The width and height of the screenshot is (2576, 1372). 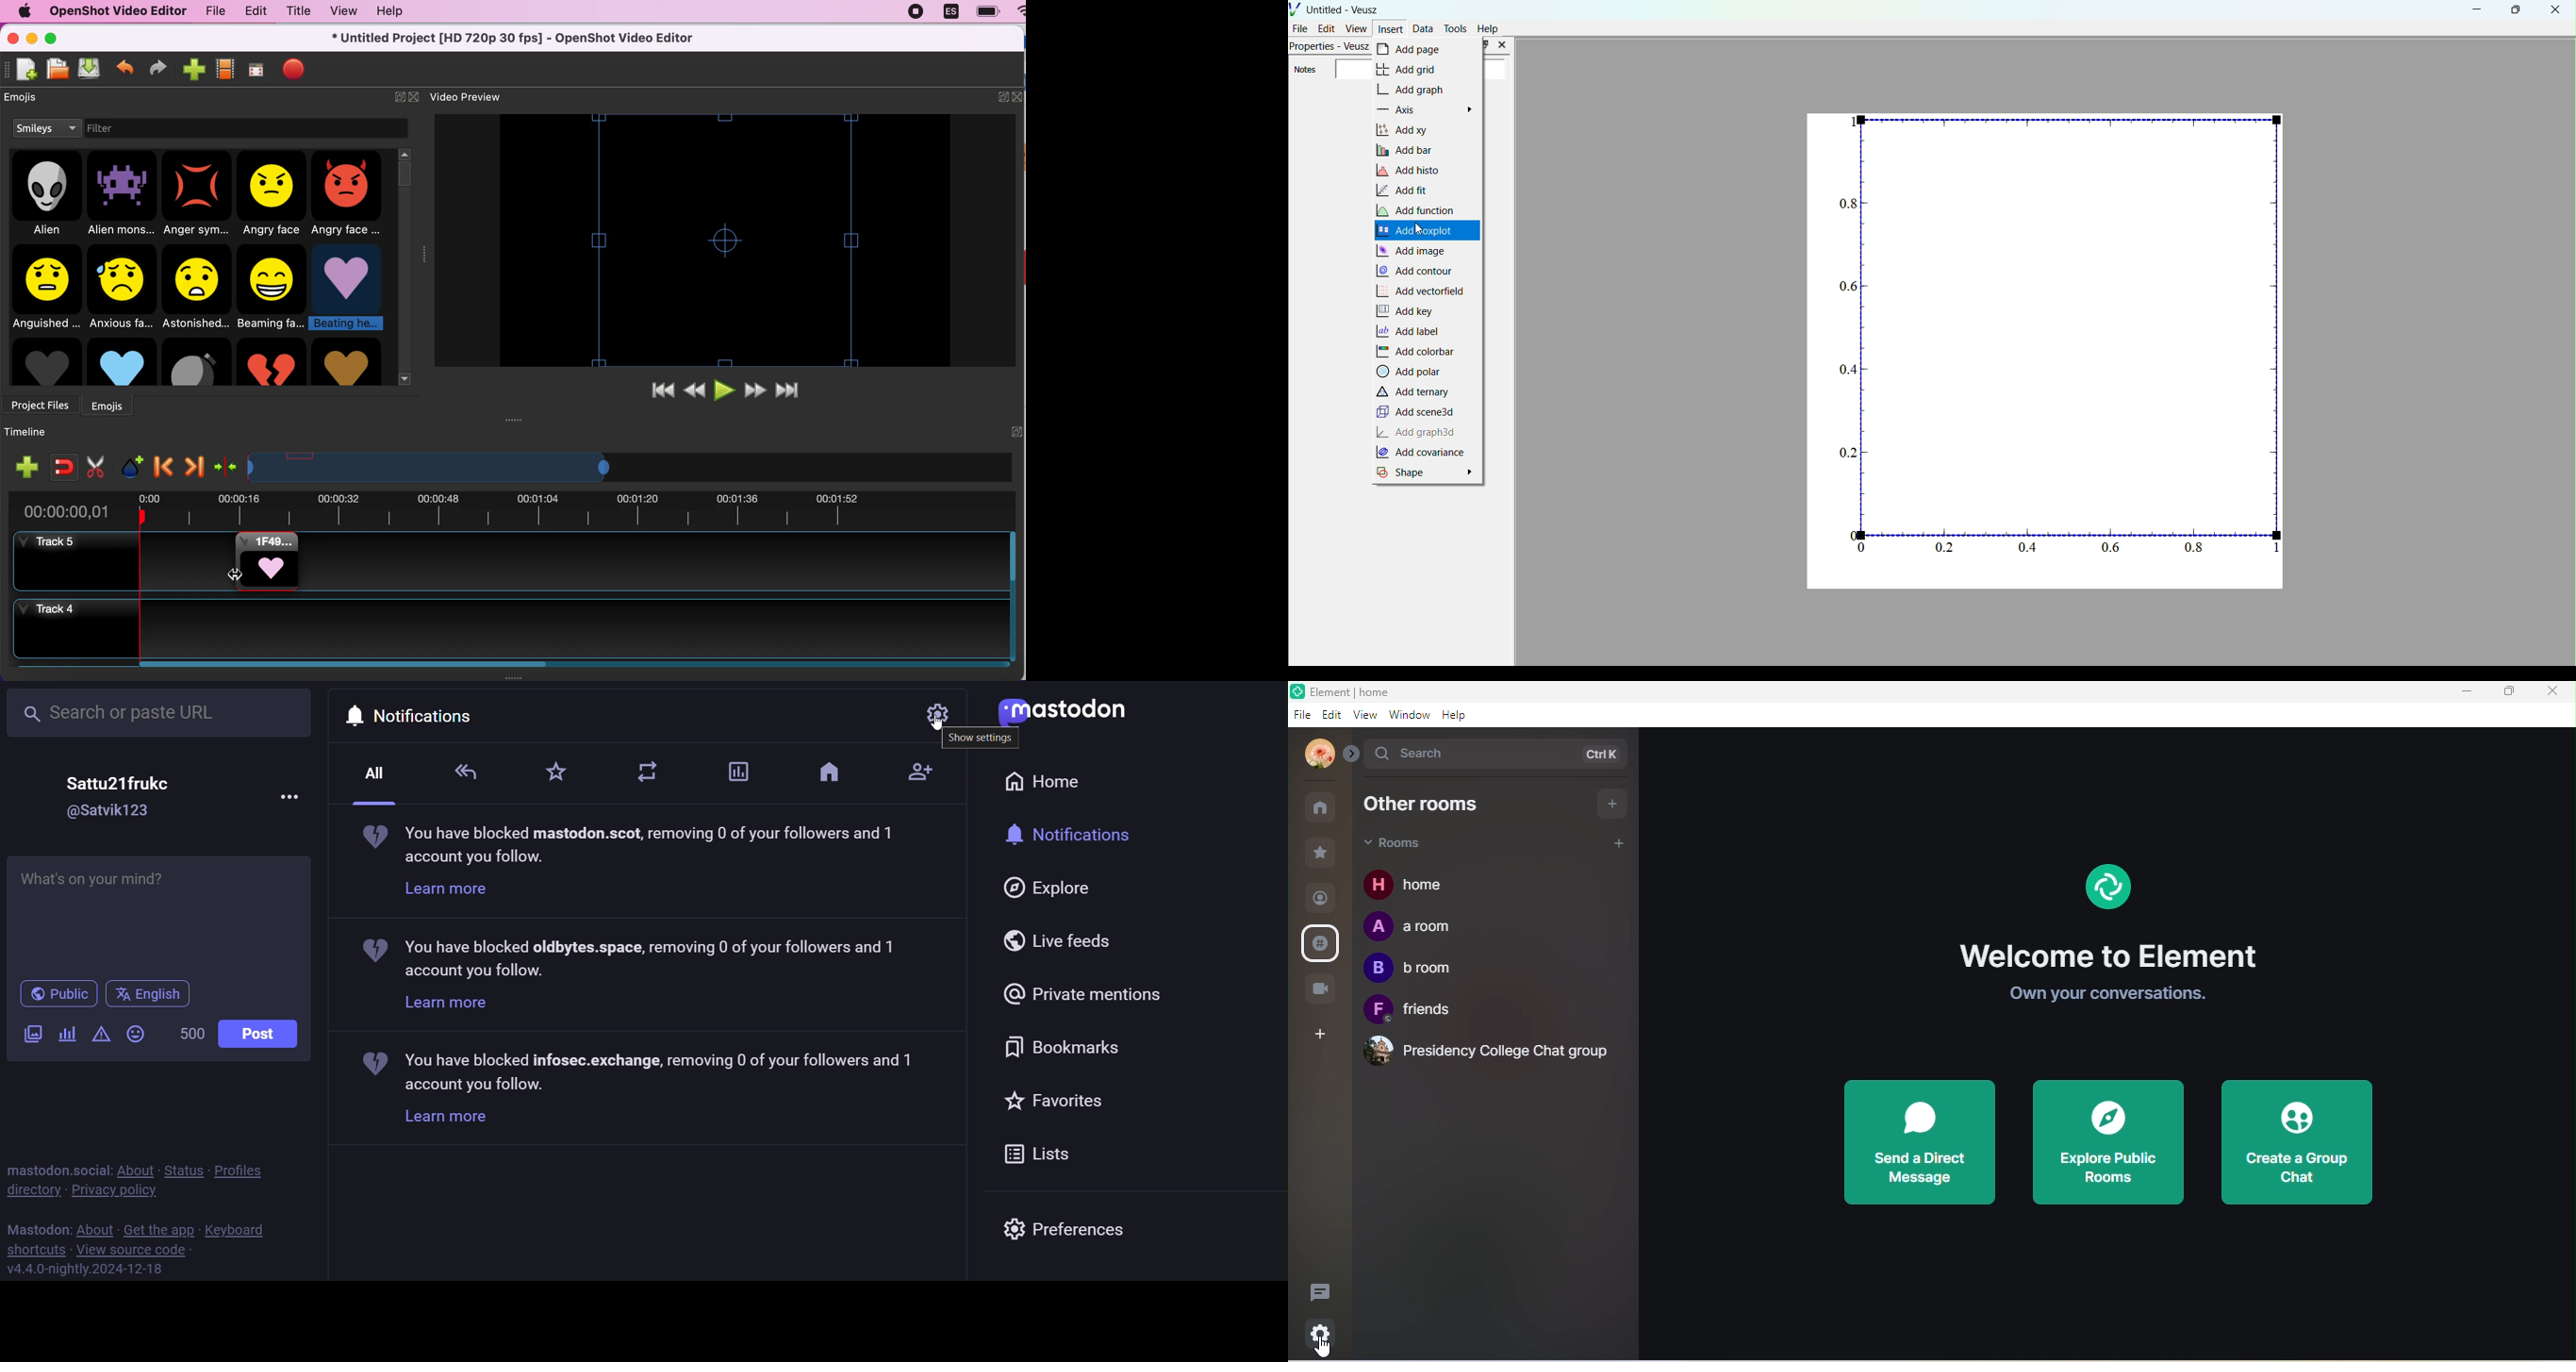 What do you see at coordinates (260, 1033) in the screenshot?
I see `post` at bounding box center [260, 1033].